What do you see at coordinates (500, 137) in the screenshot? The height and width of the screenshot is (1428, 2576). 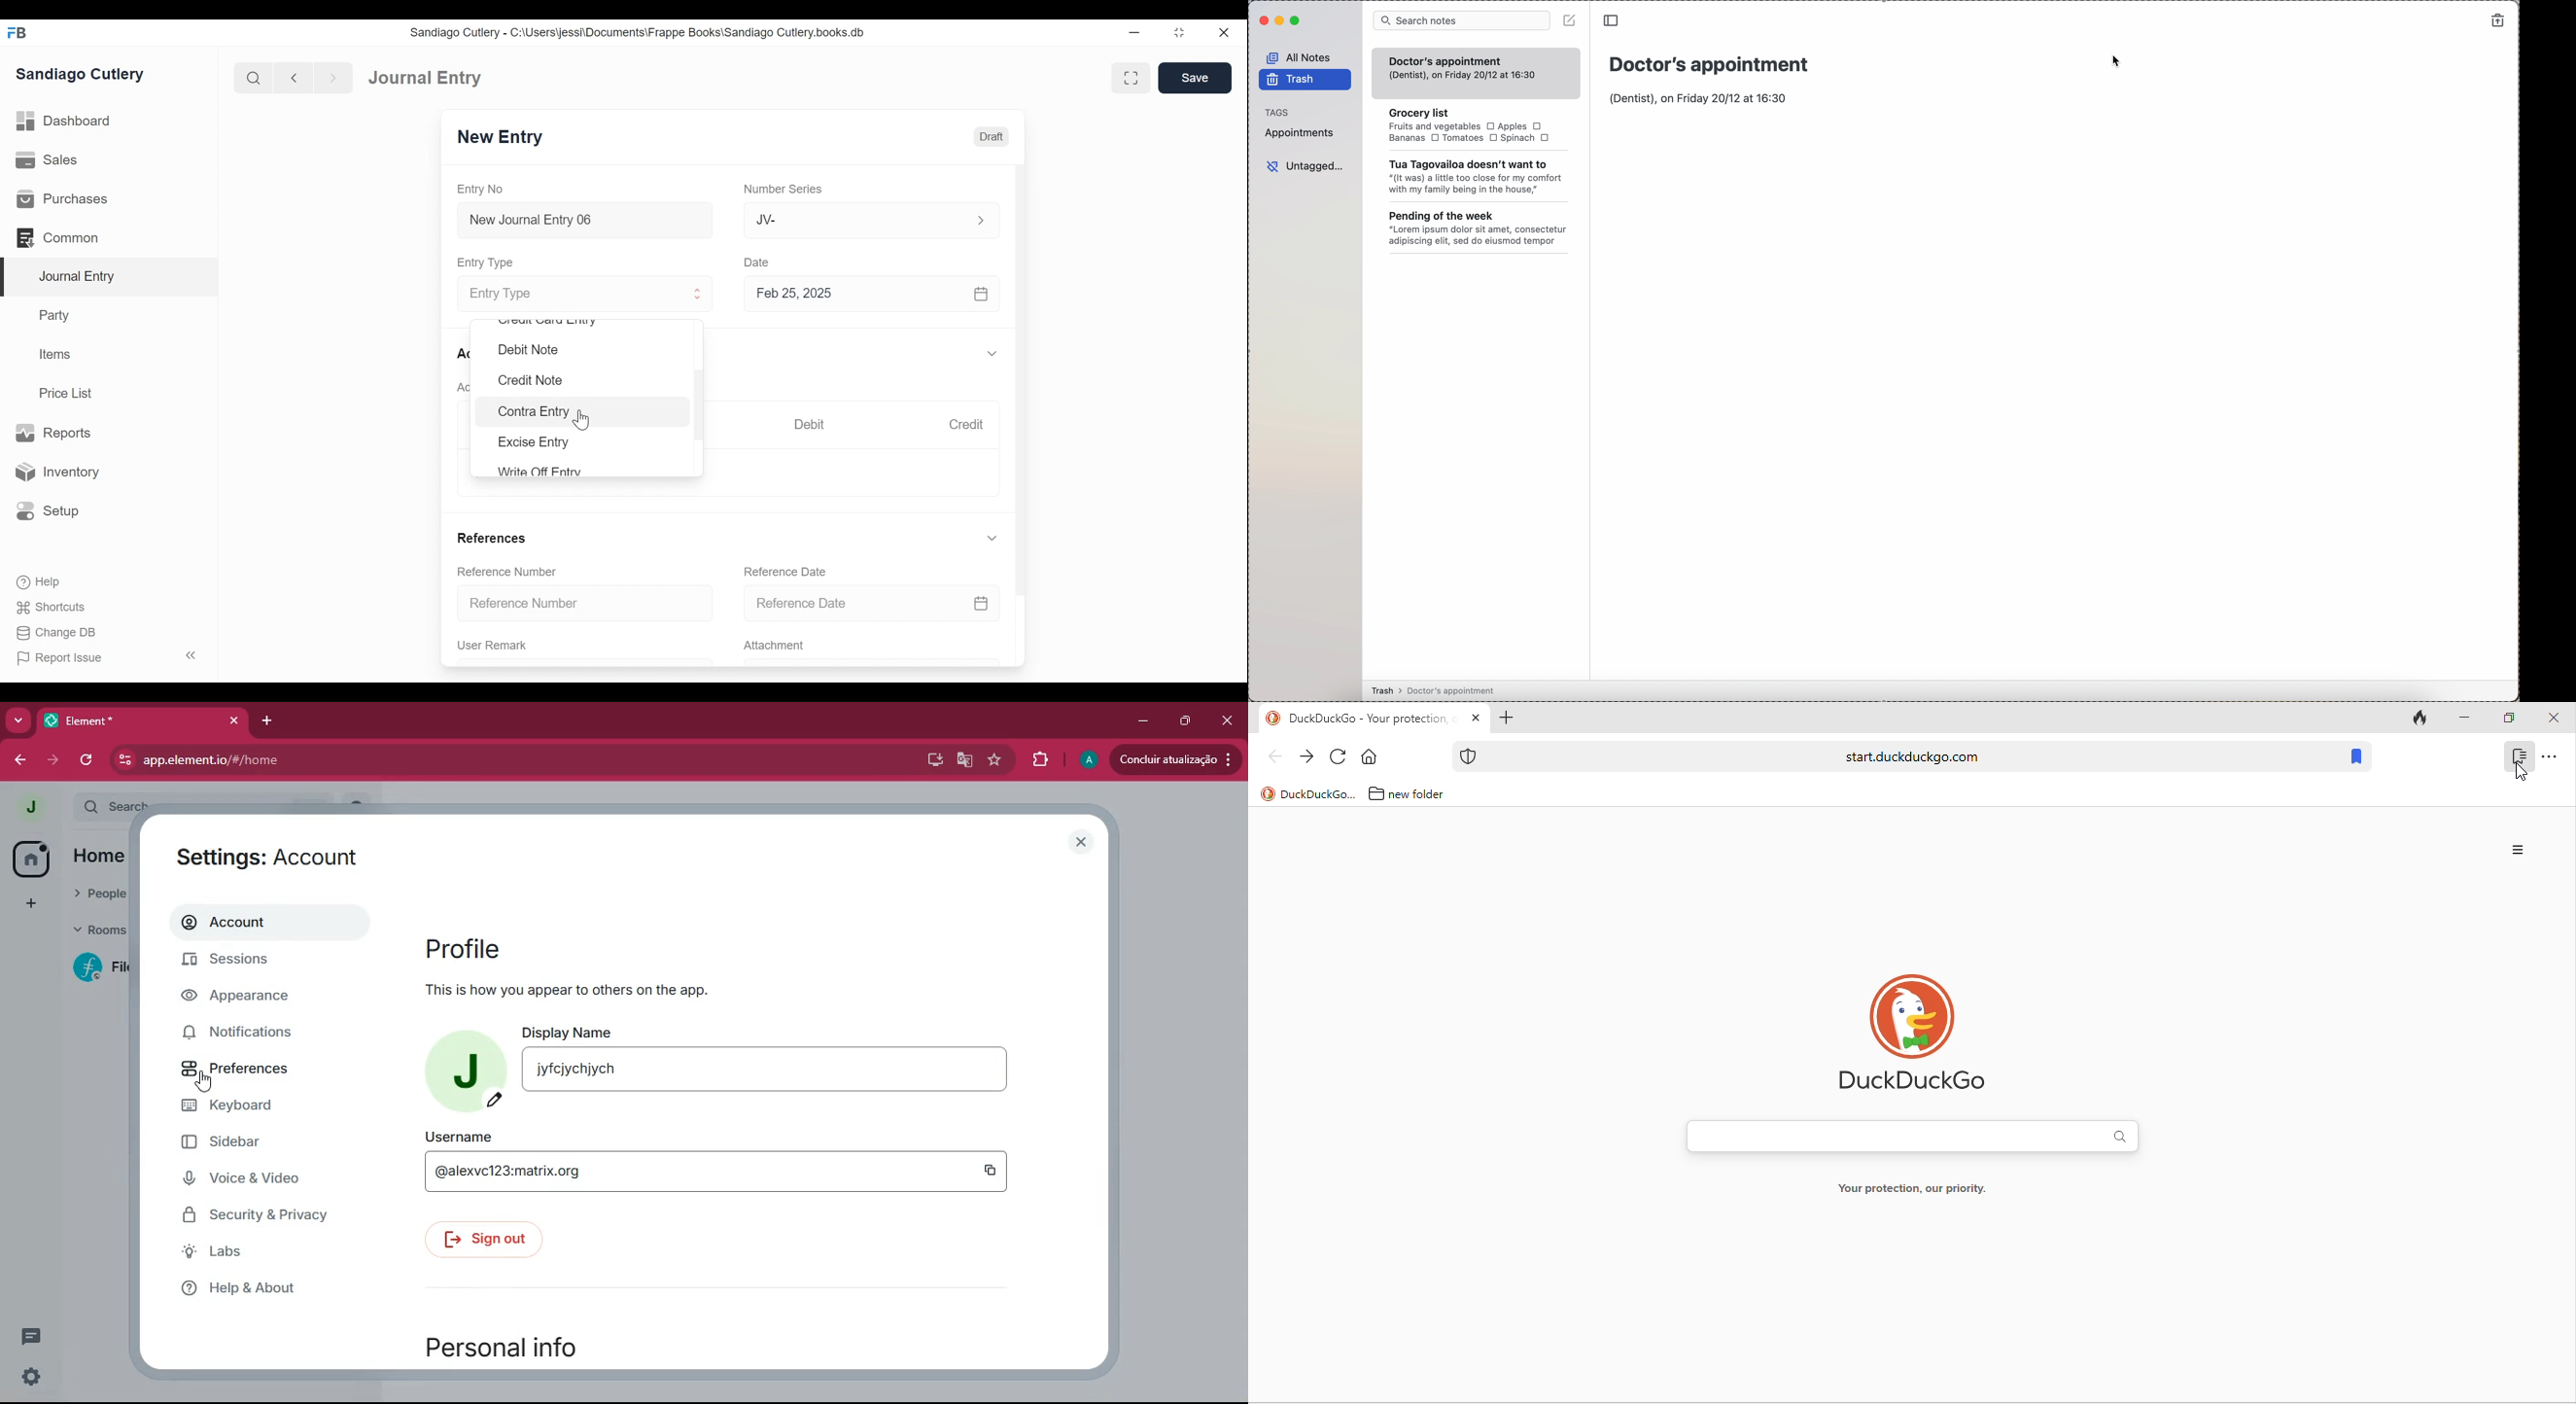 I see `New Entry` at bounding box center [500, 137].